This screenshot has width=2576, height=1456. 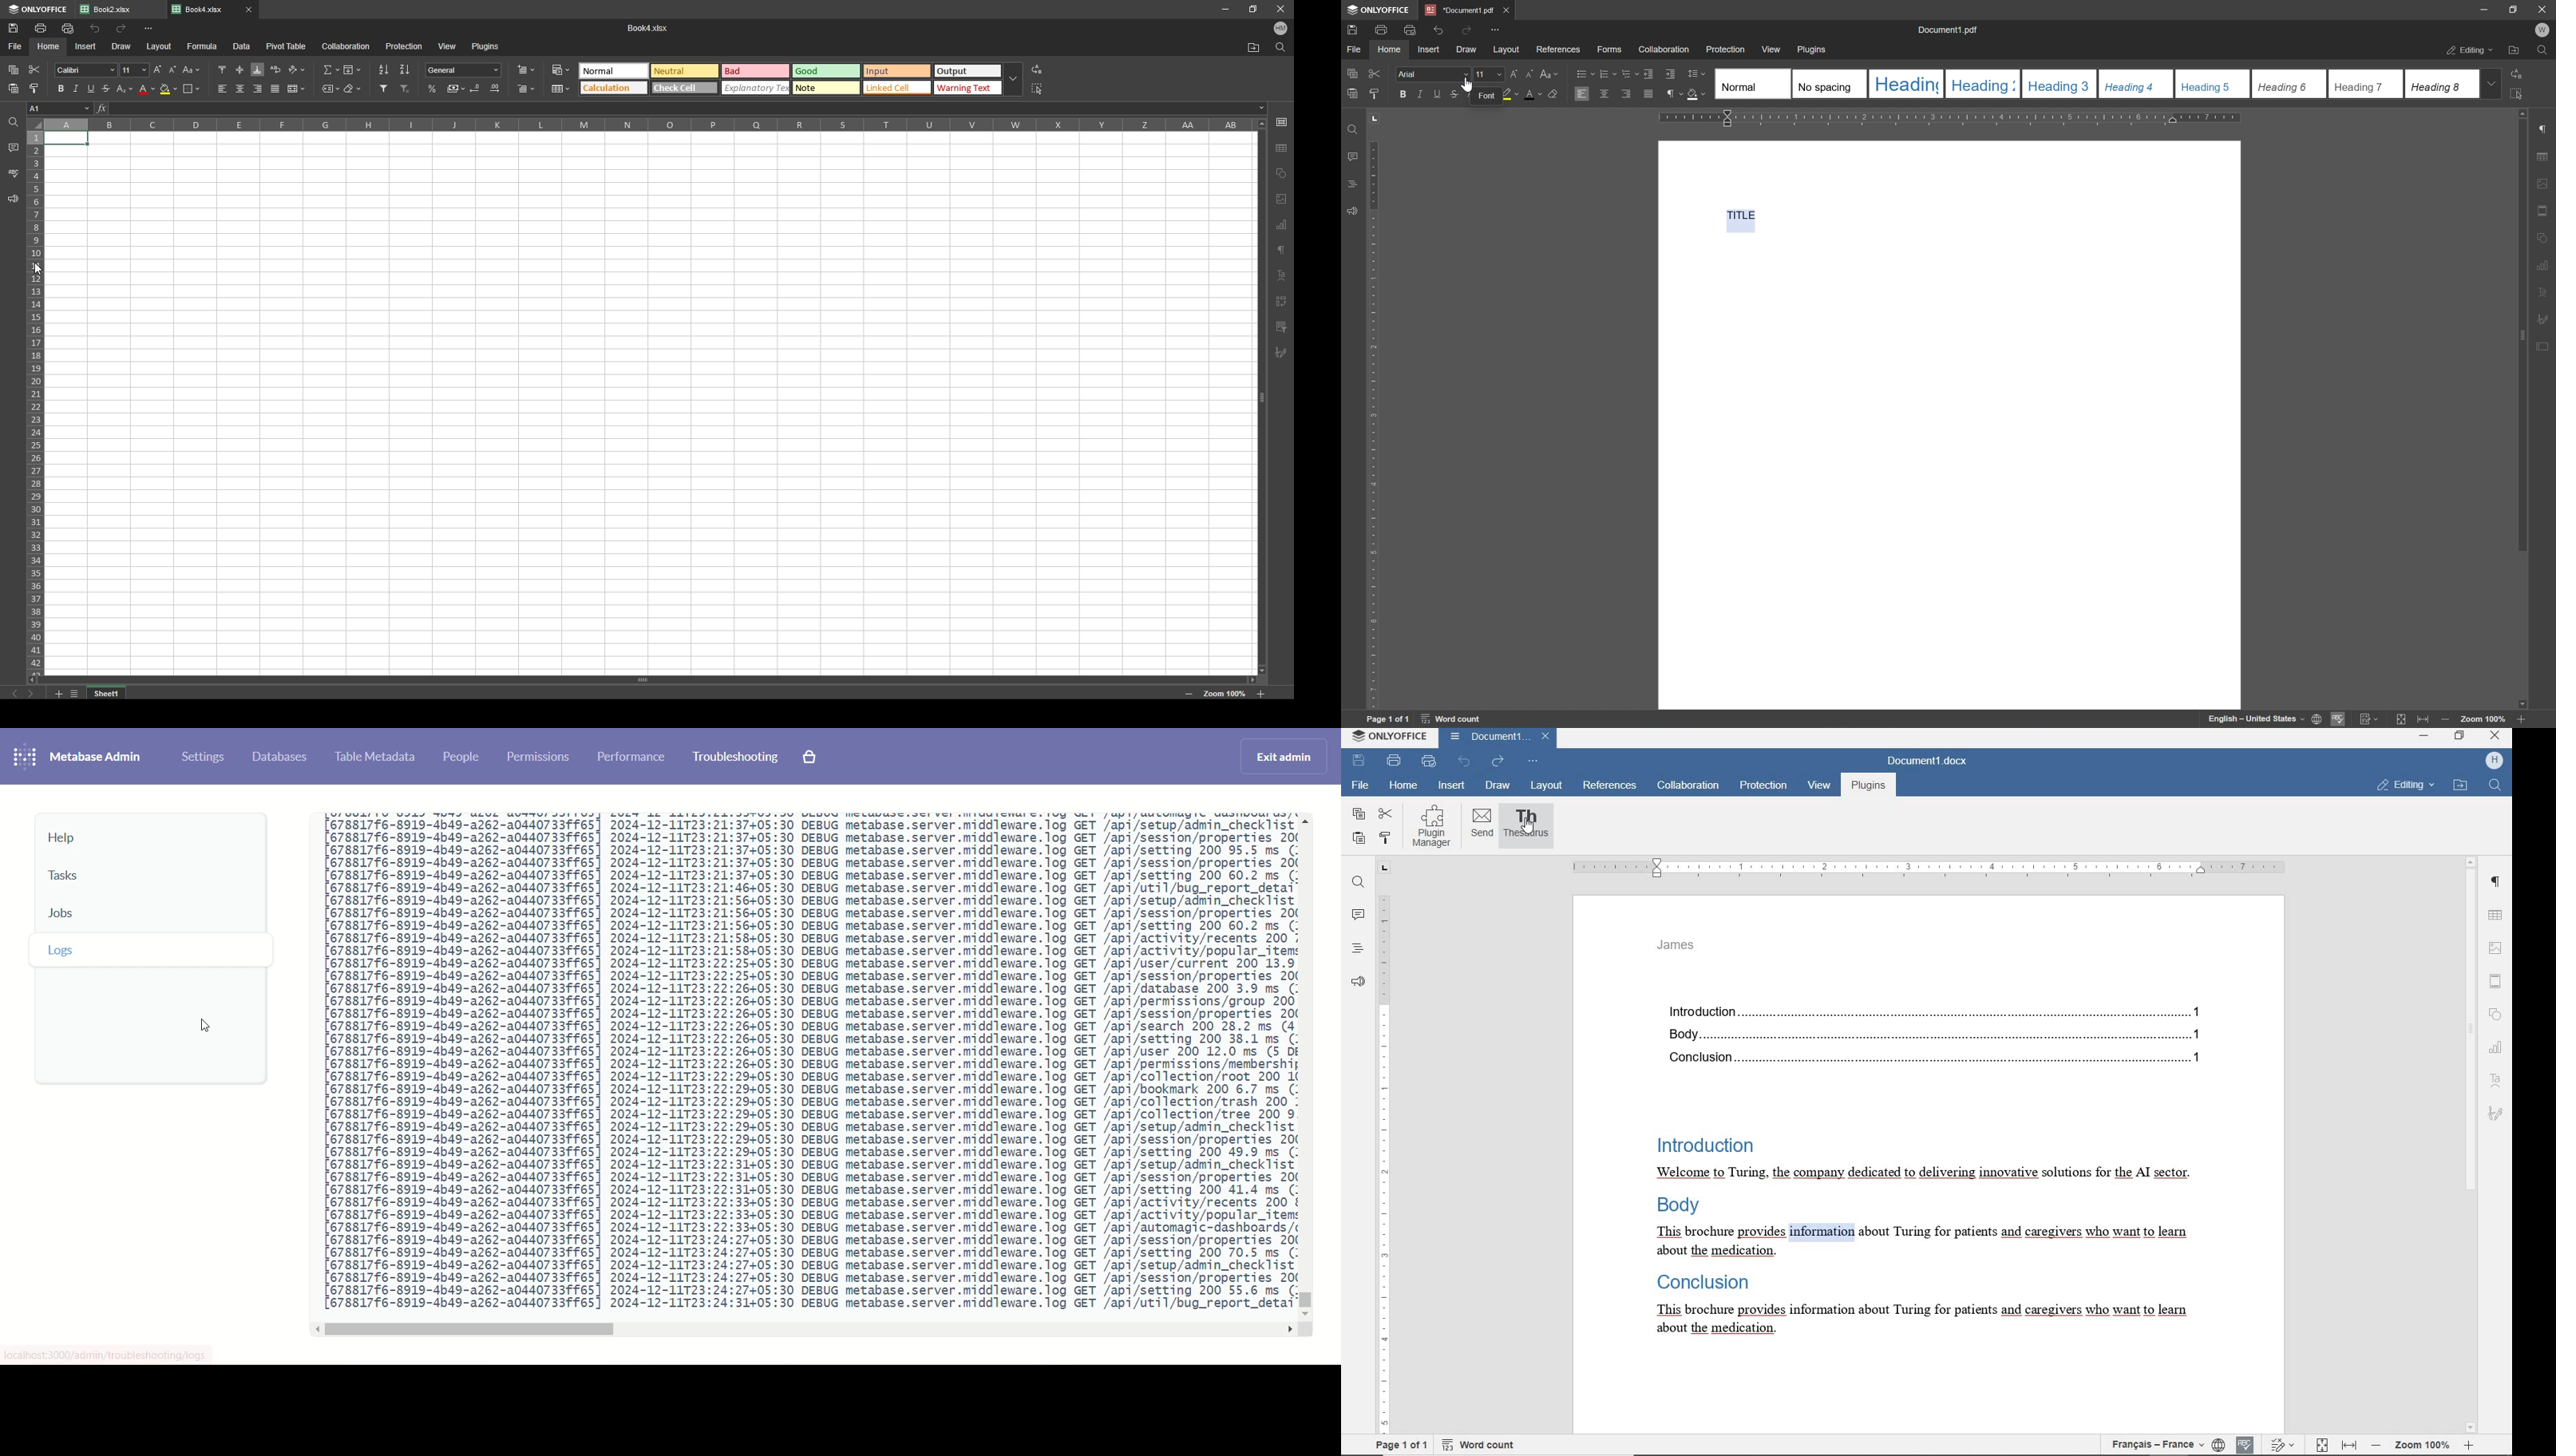 What do you see at coordinates (1694, 74) in the screenshot?
I see `line spacing` at bounding box center [1694, 74].